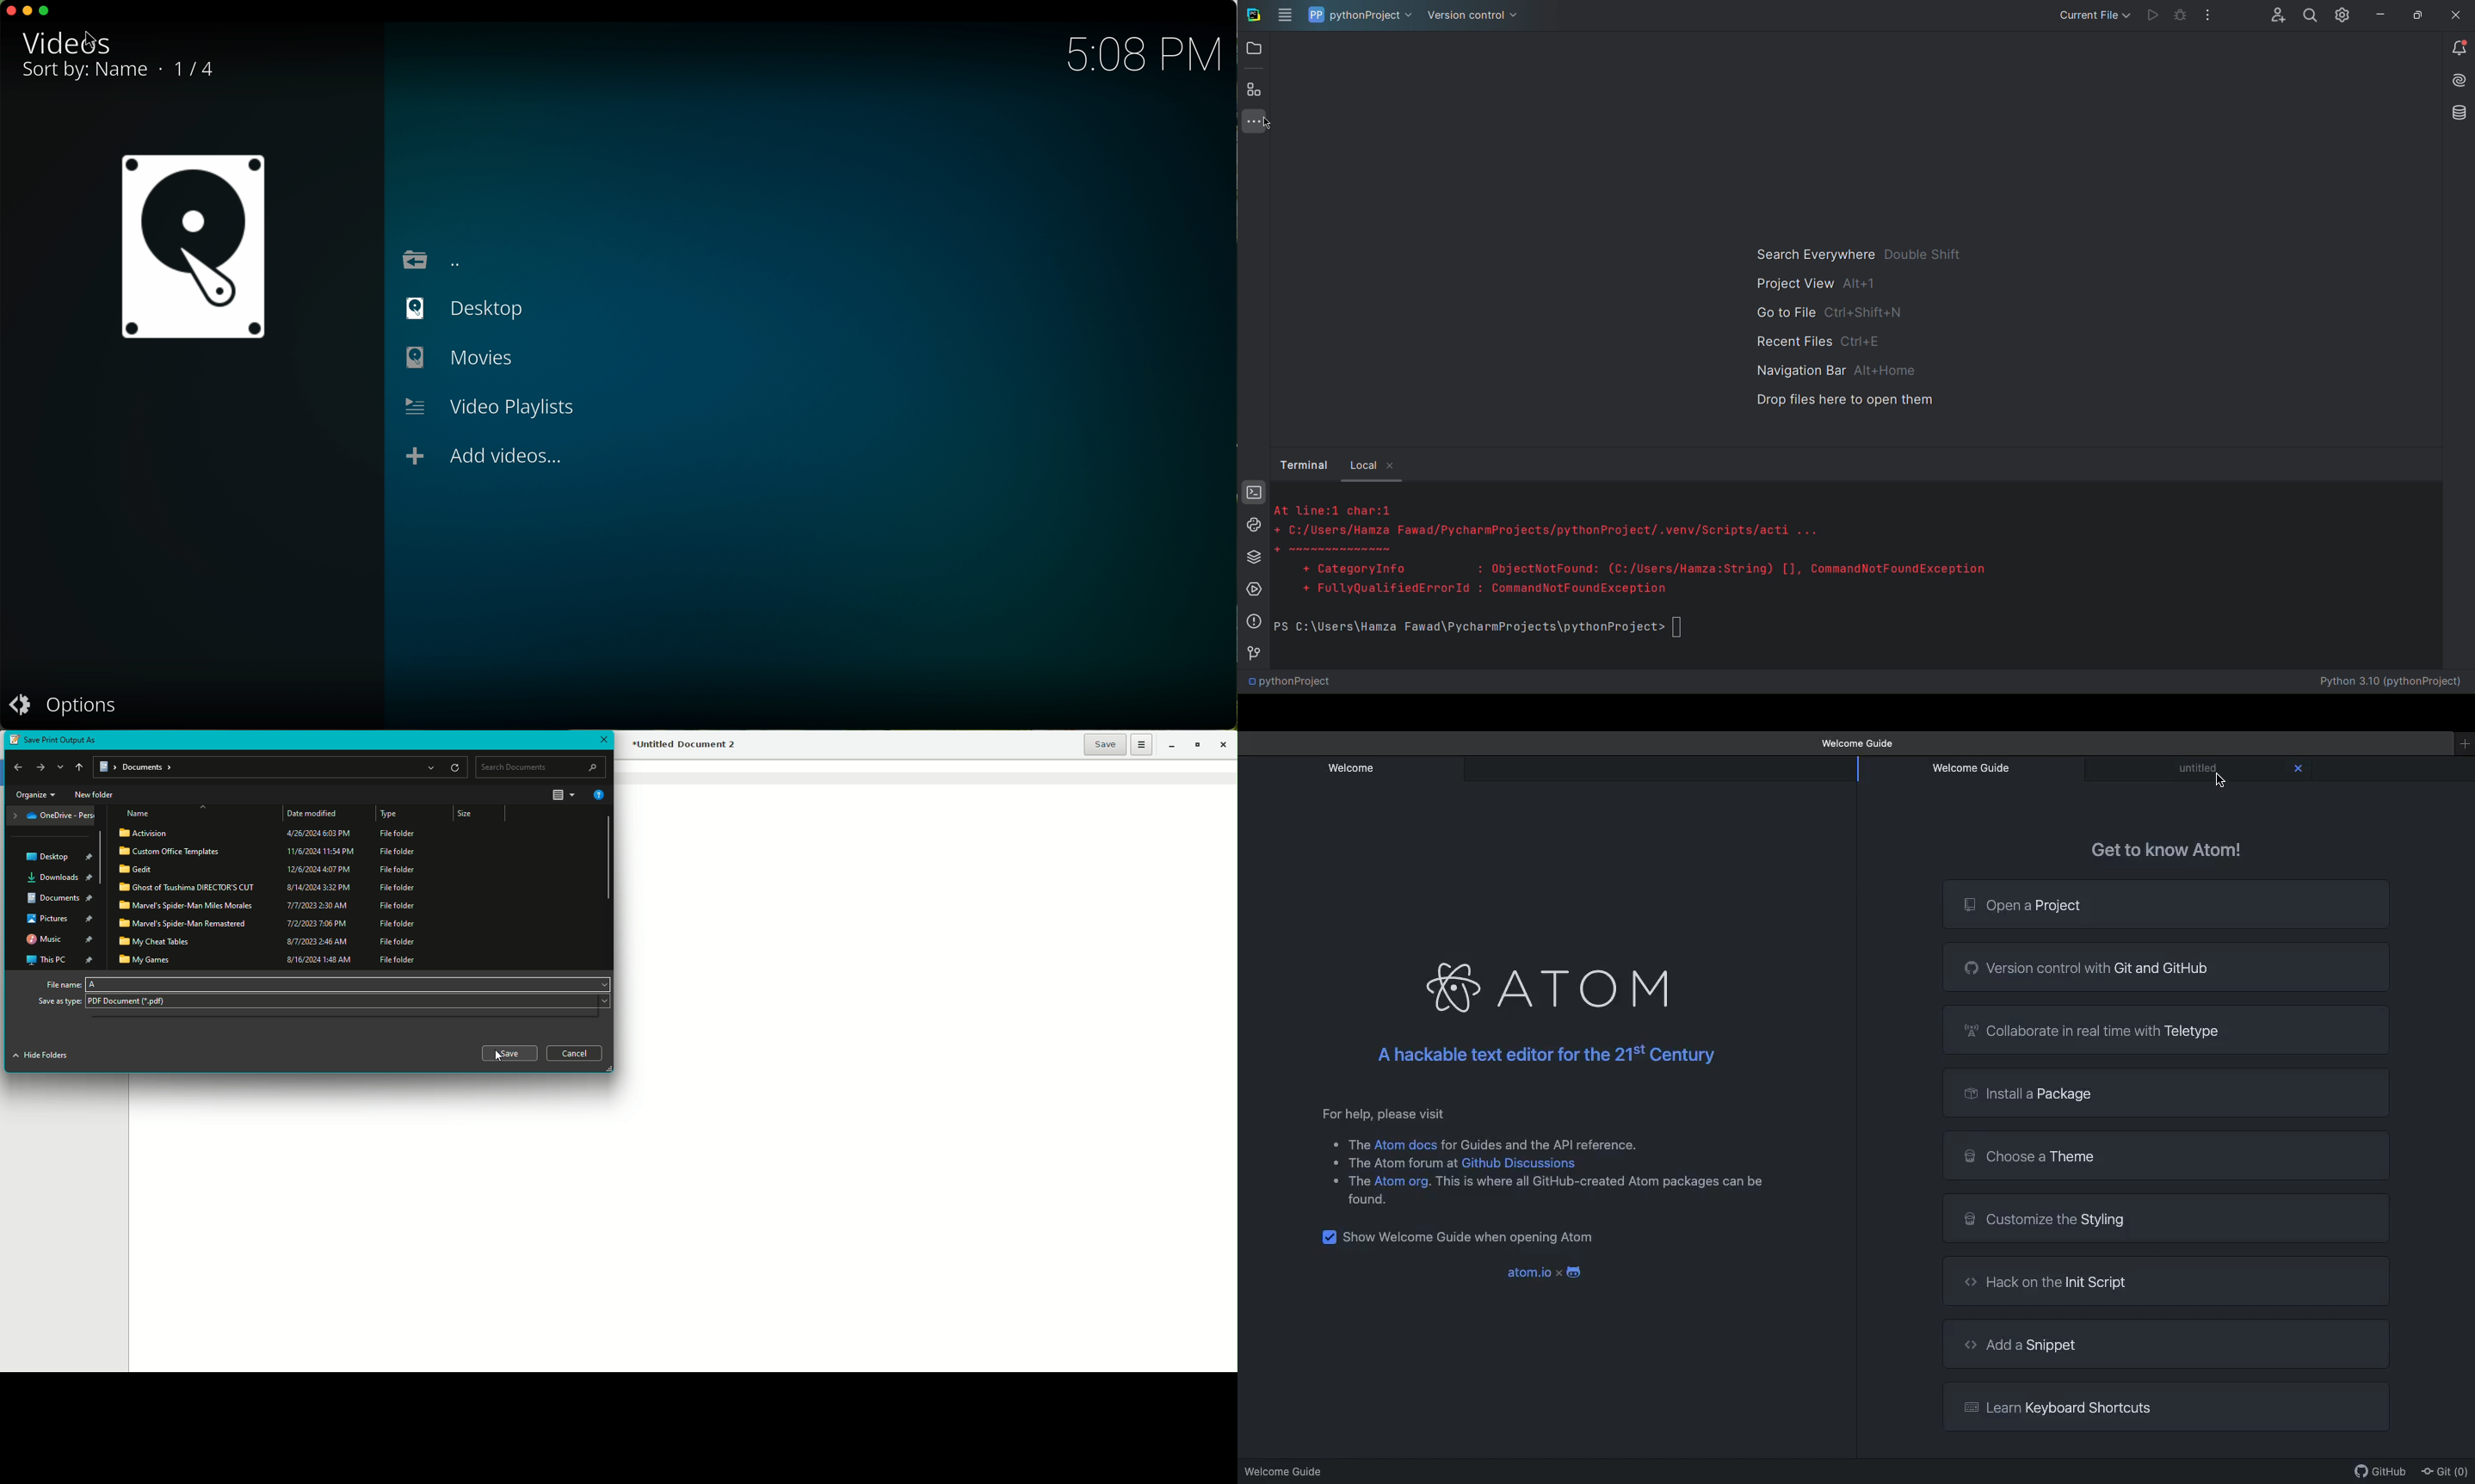 This screenshot has width=2492, height=1484. I want to click on Learn keyboard shortcuts, so click(2171, 1405).